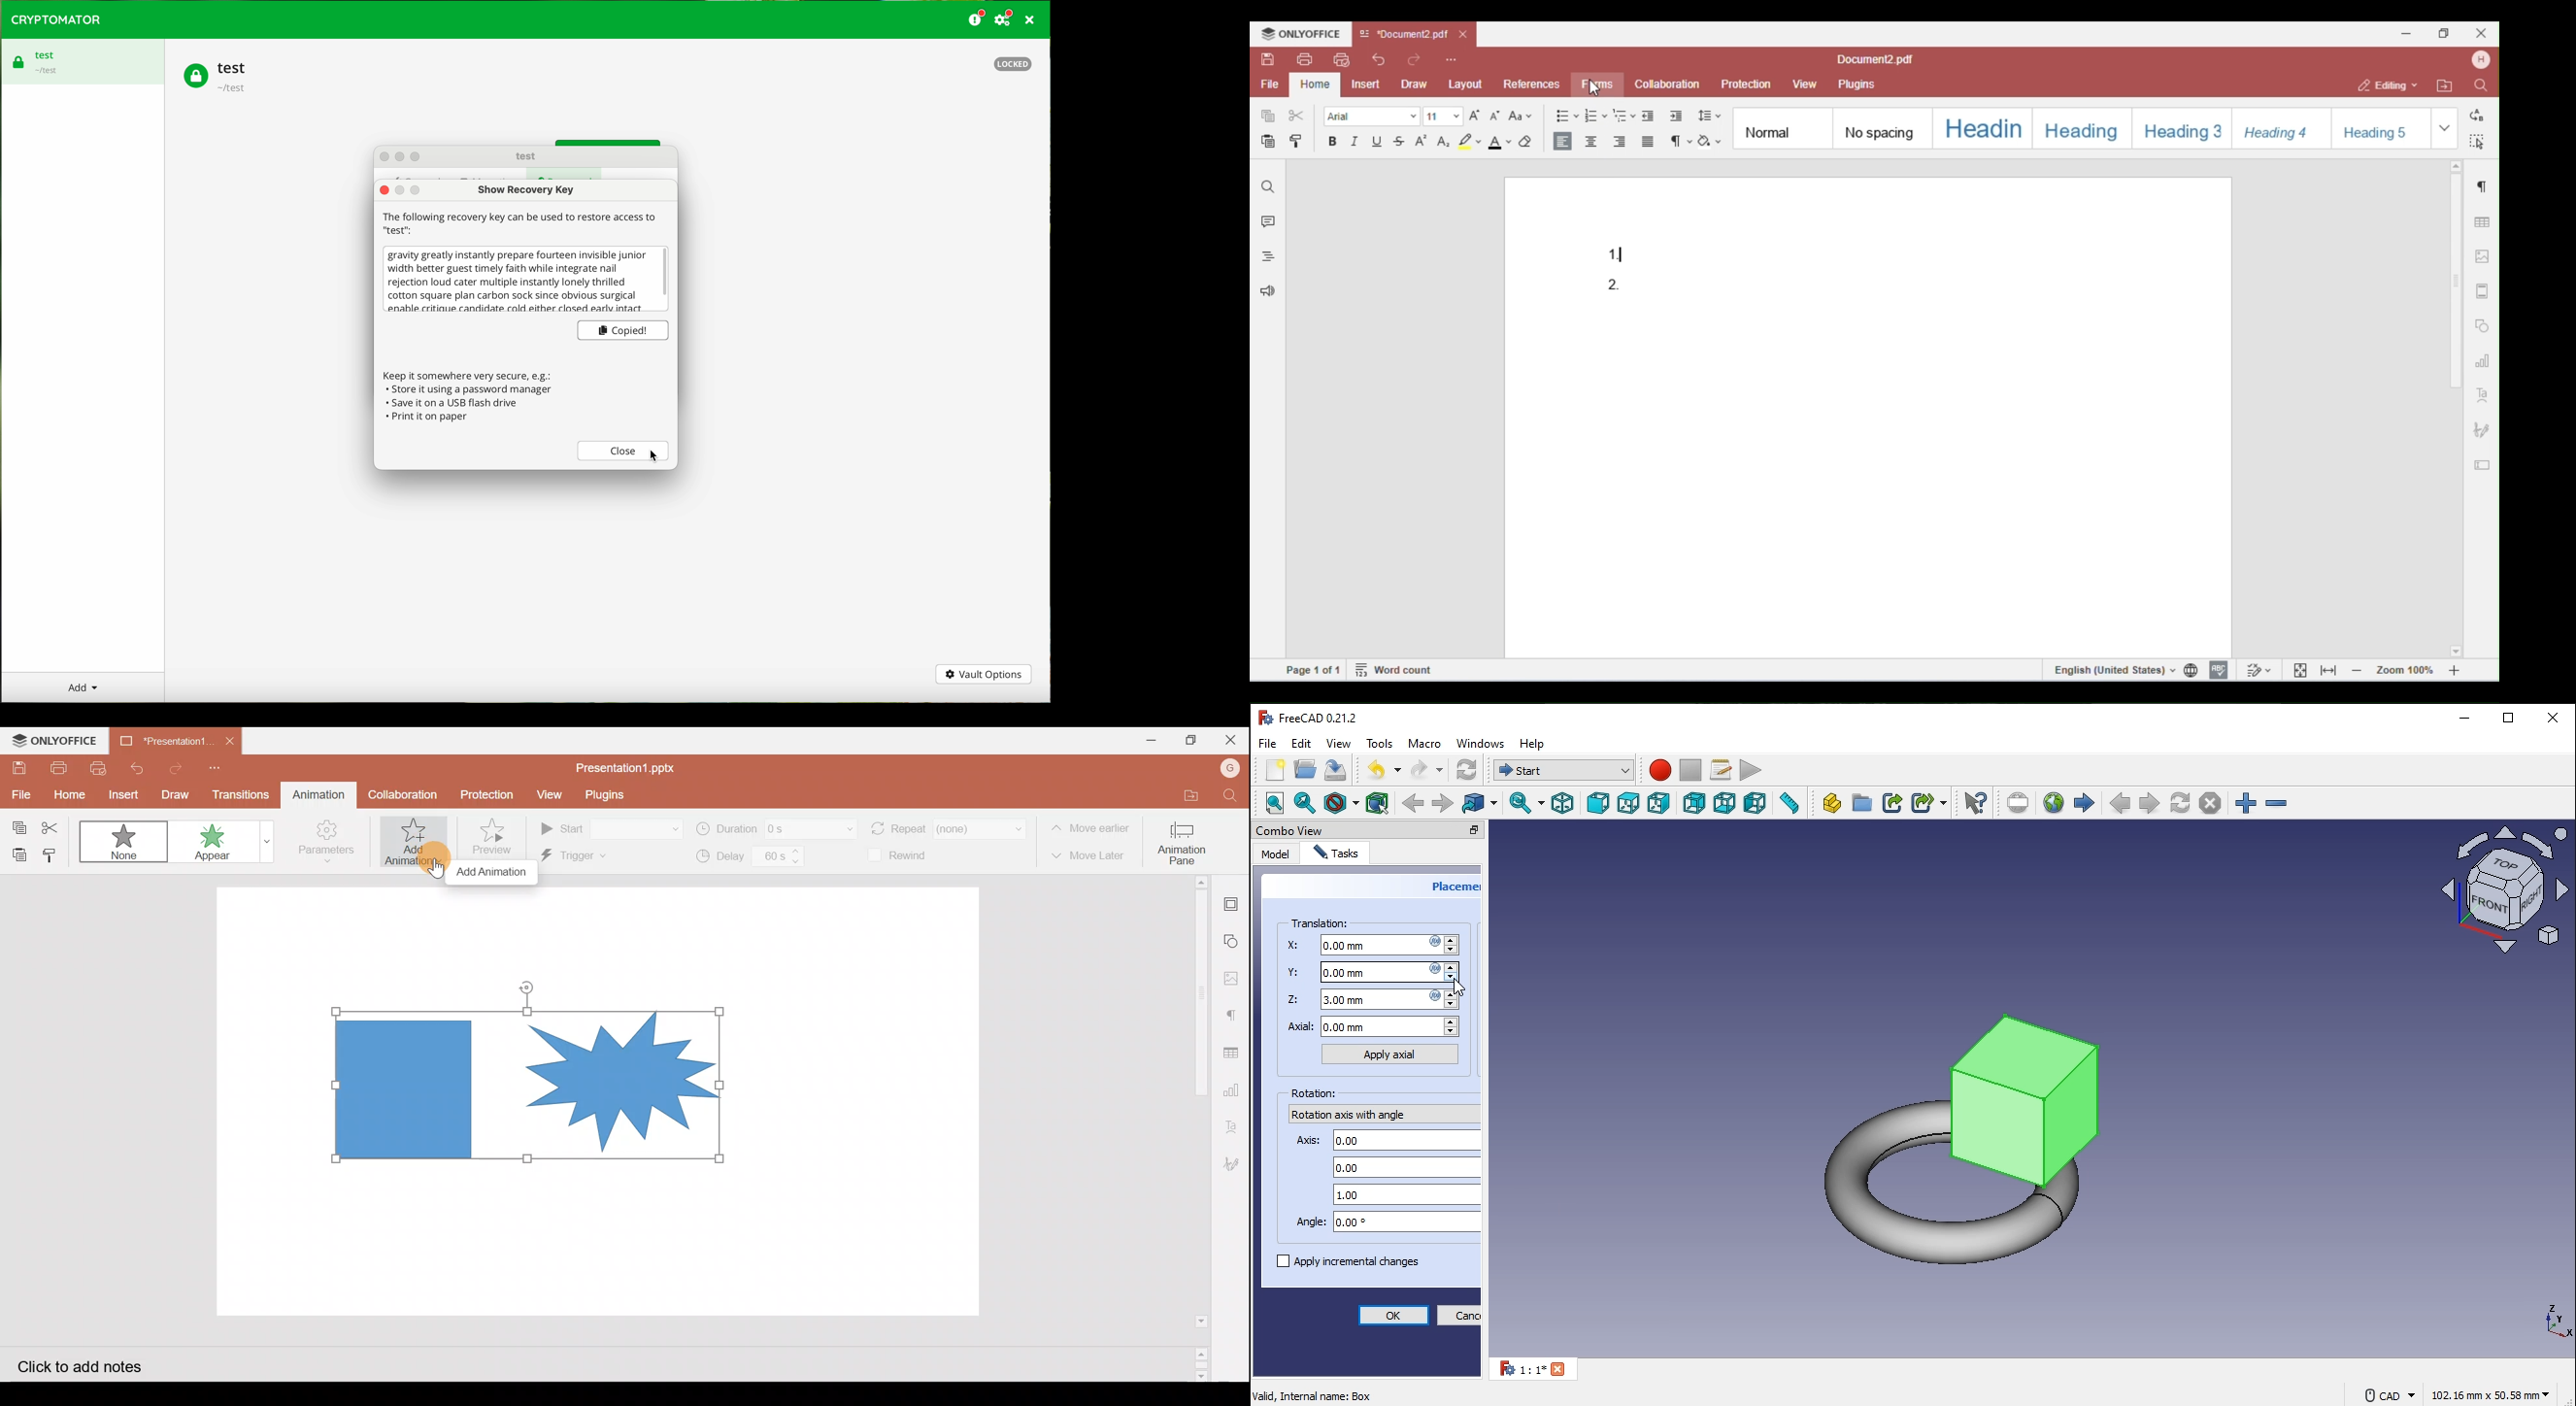  I want to click on view, so click(1339, 744).